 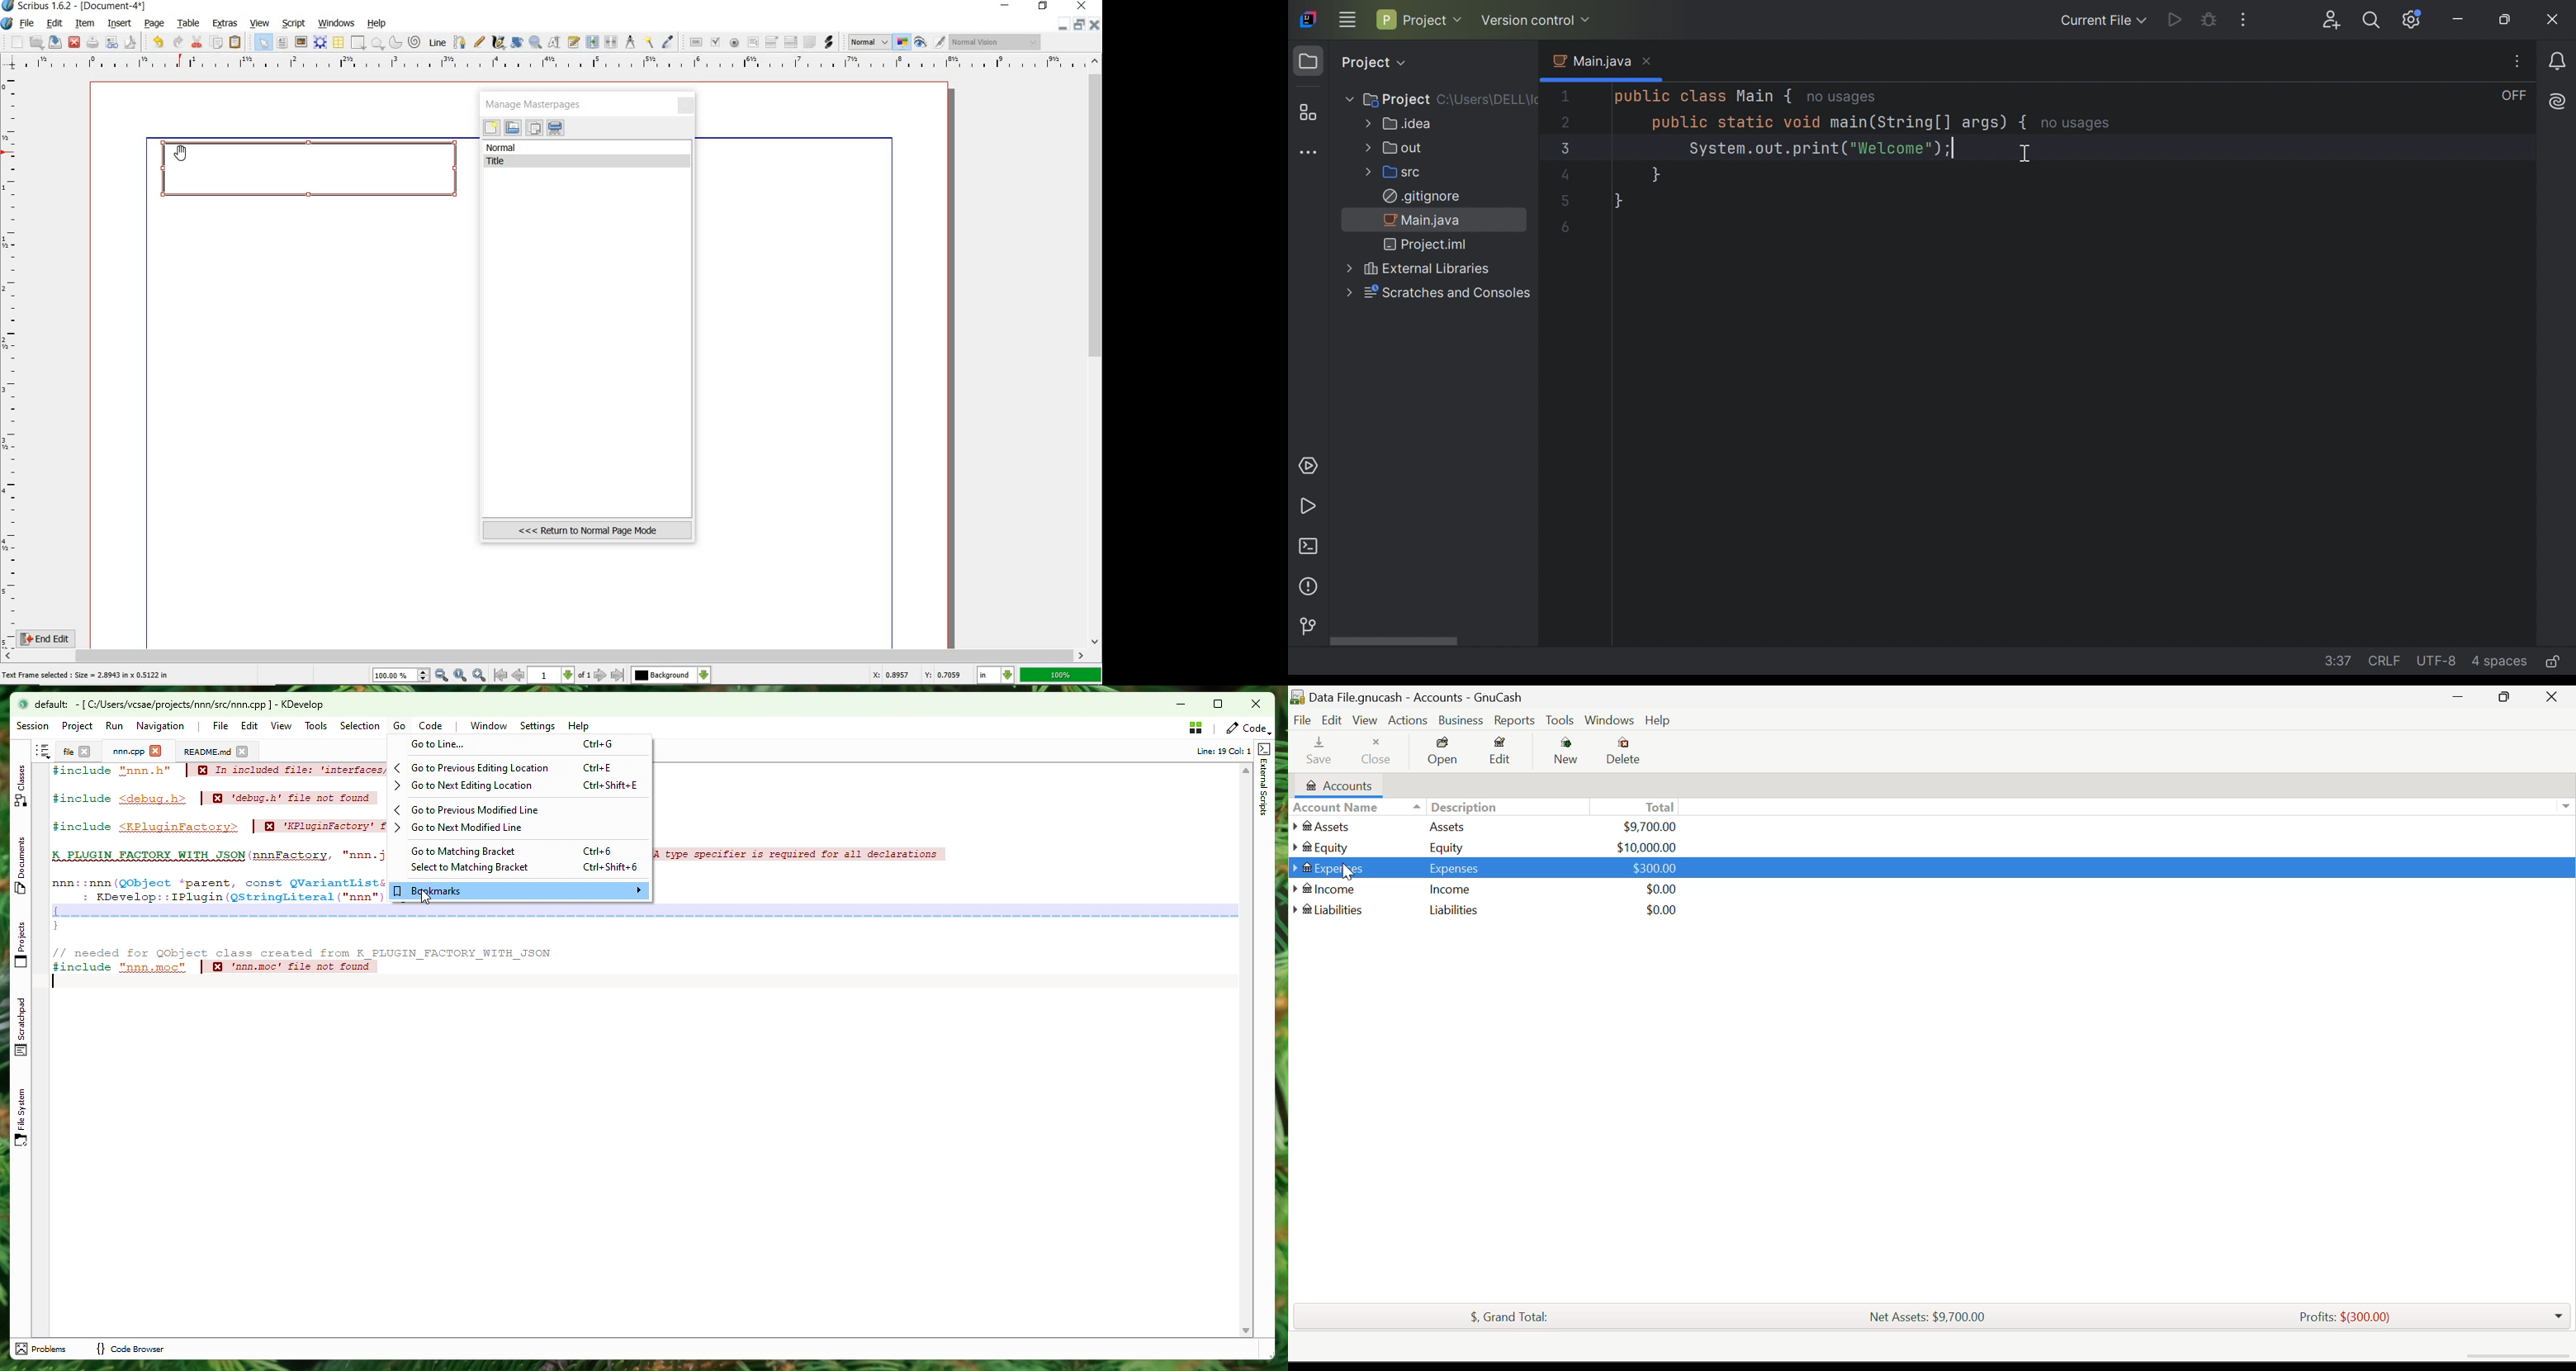 What do you see at coordinates (377, 24) in the screenshot?
I see `help` at bounding box center [377, 24].